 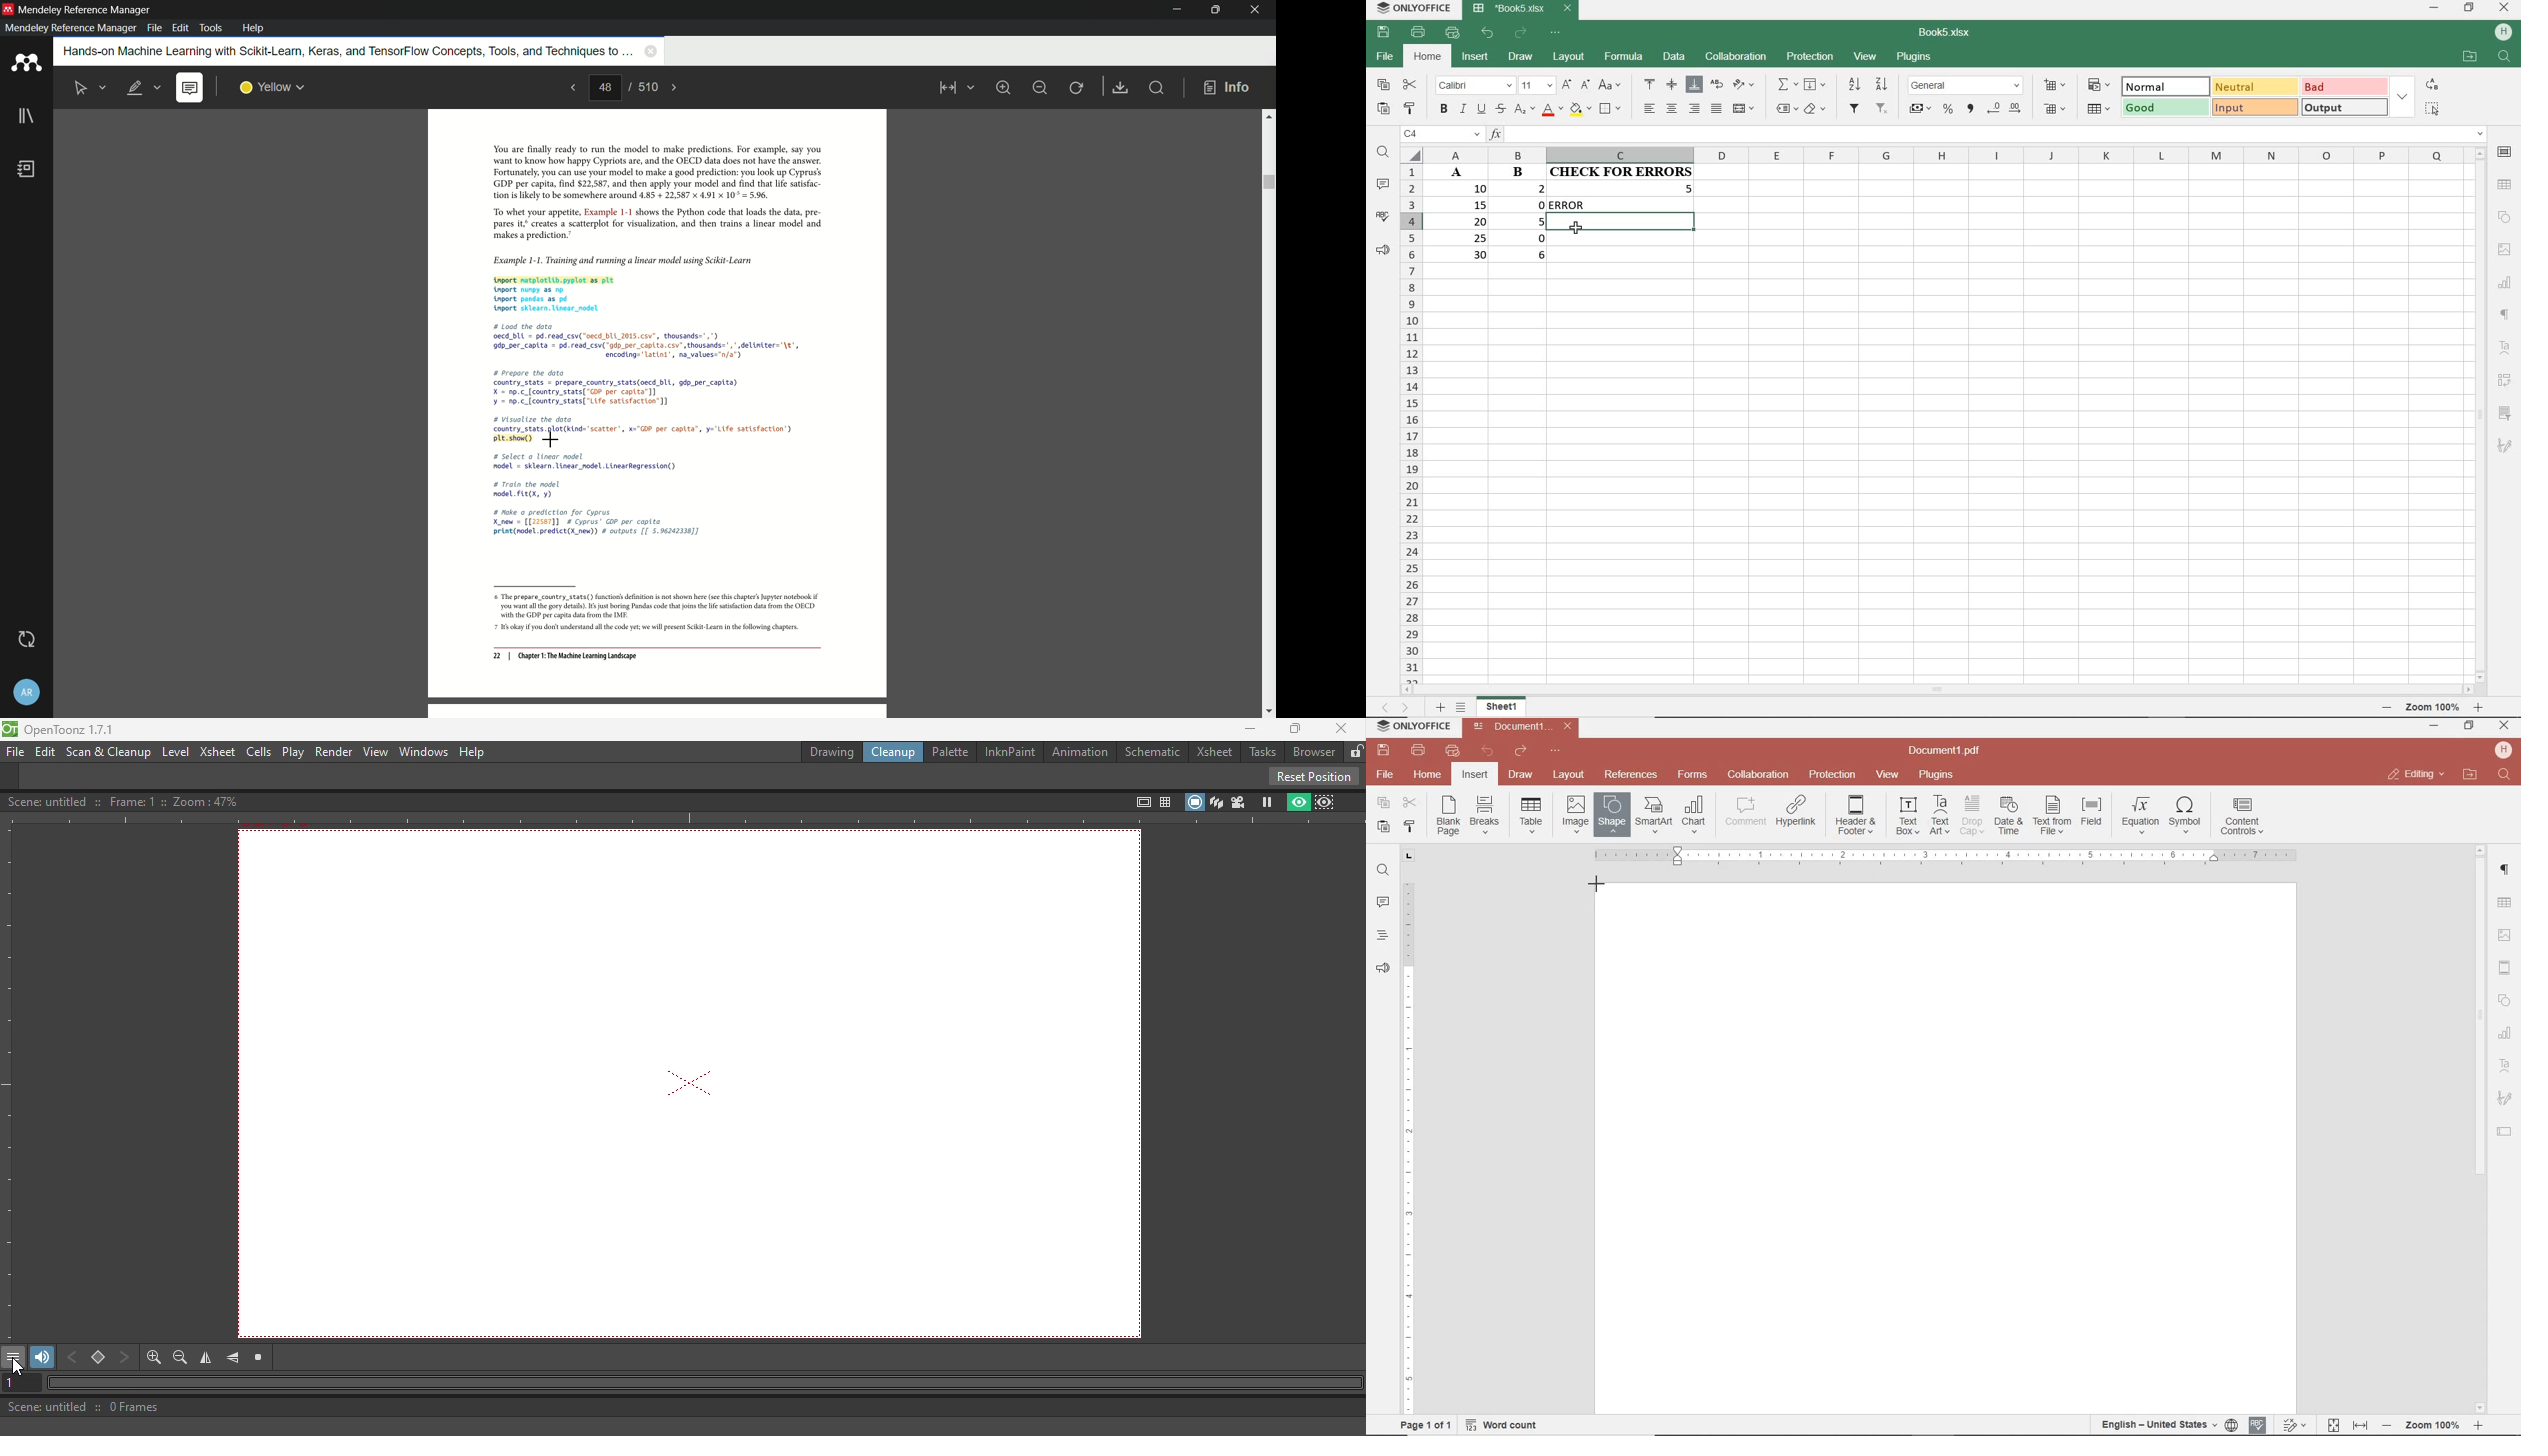 What do you see at coordinates (1214, 752) in the screenshot?
I see `Xsheet` at bounding box center [1214, 752].